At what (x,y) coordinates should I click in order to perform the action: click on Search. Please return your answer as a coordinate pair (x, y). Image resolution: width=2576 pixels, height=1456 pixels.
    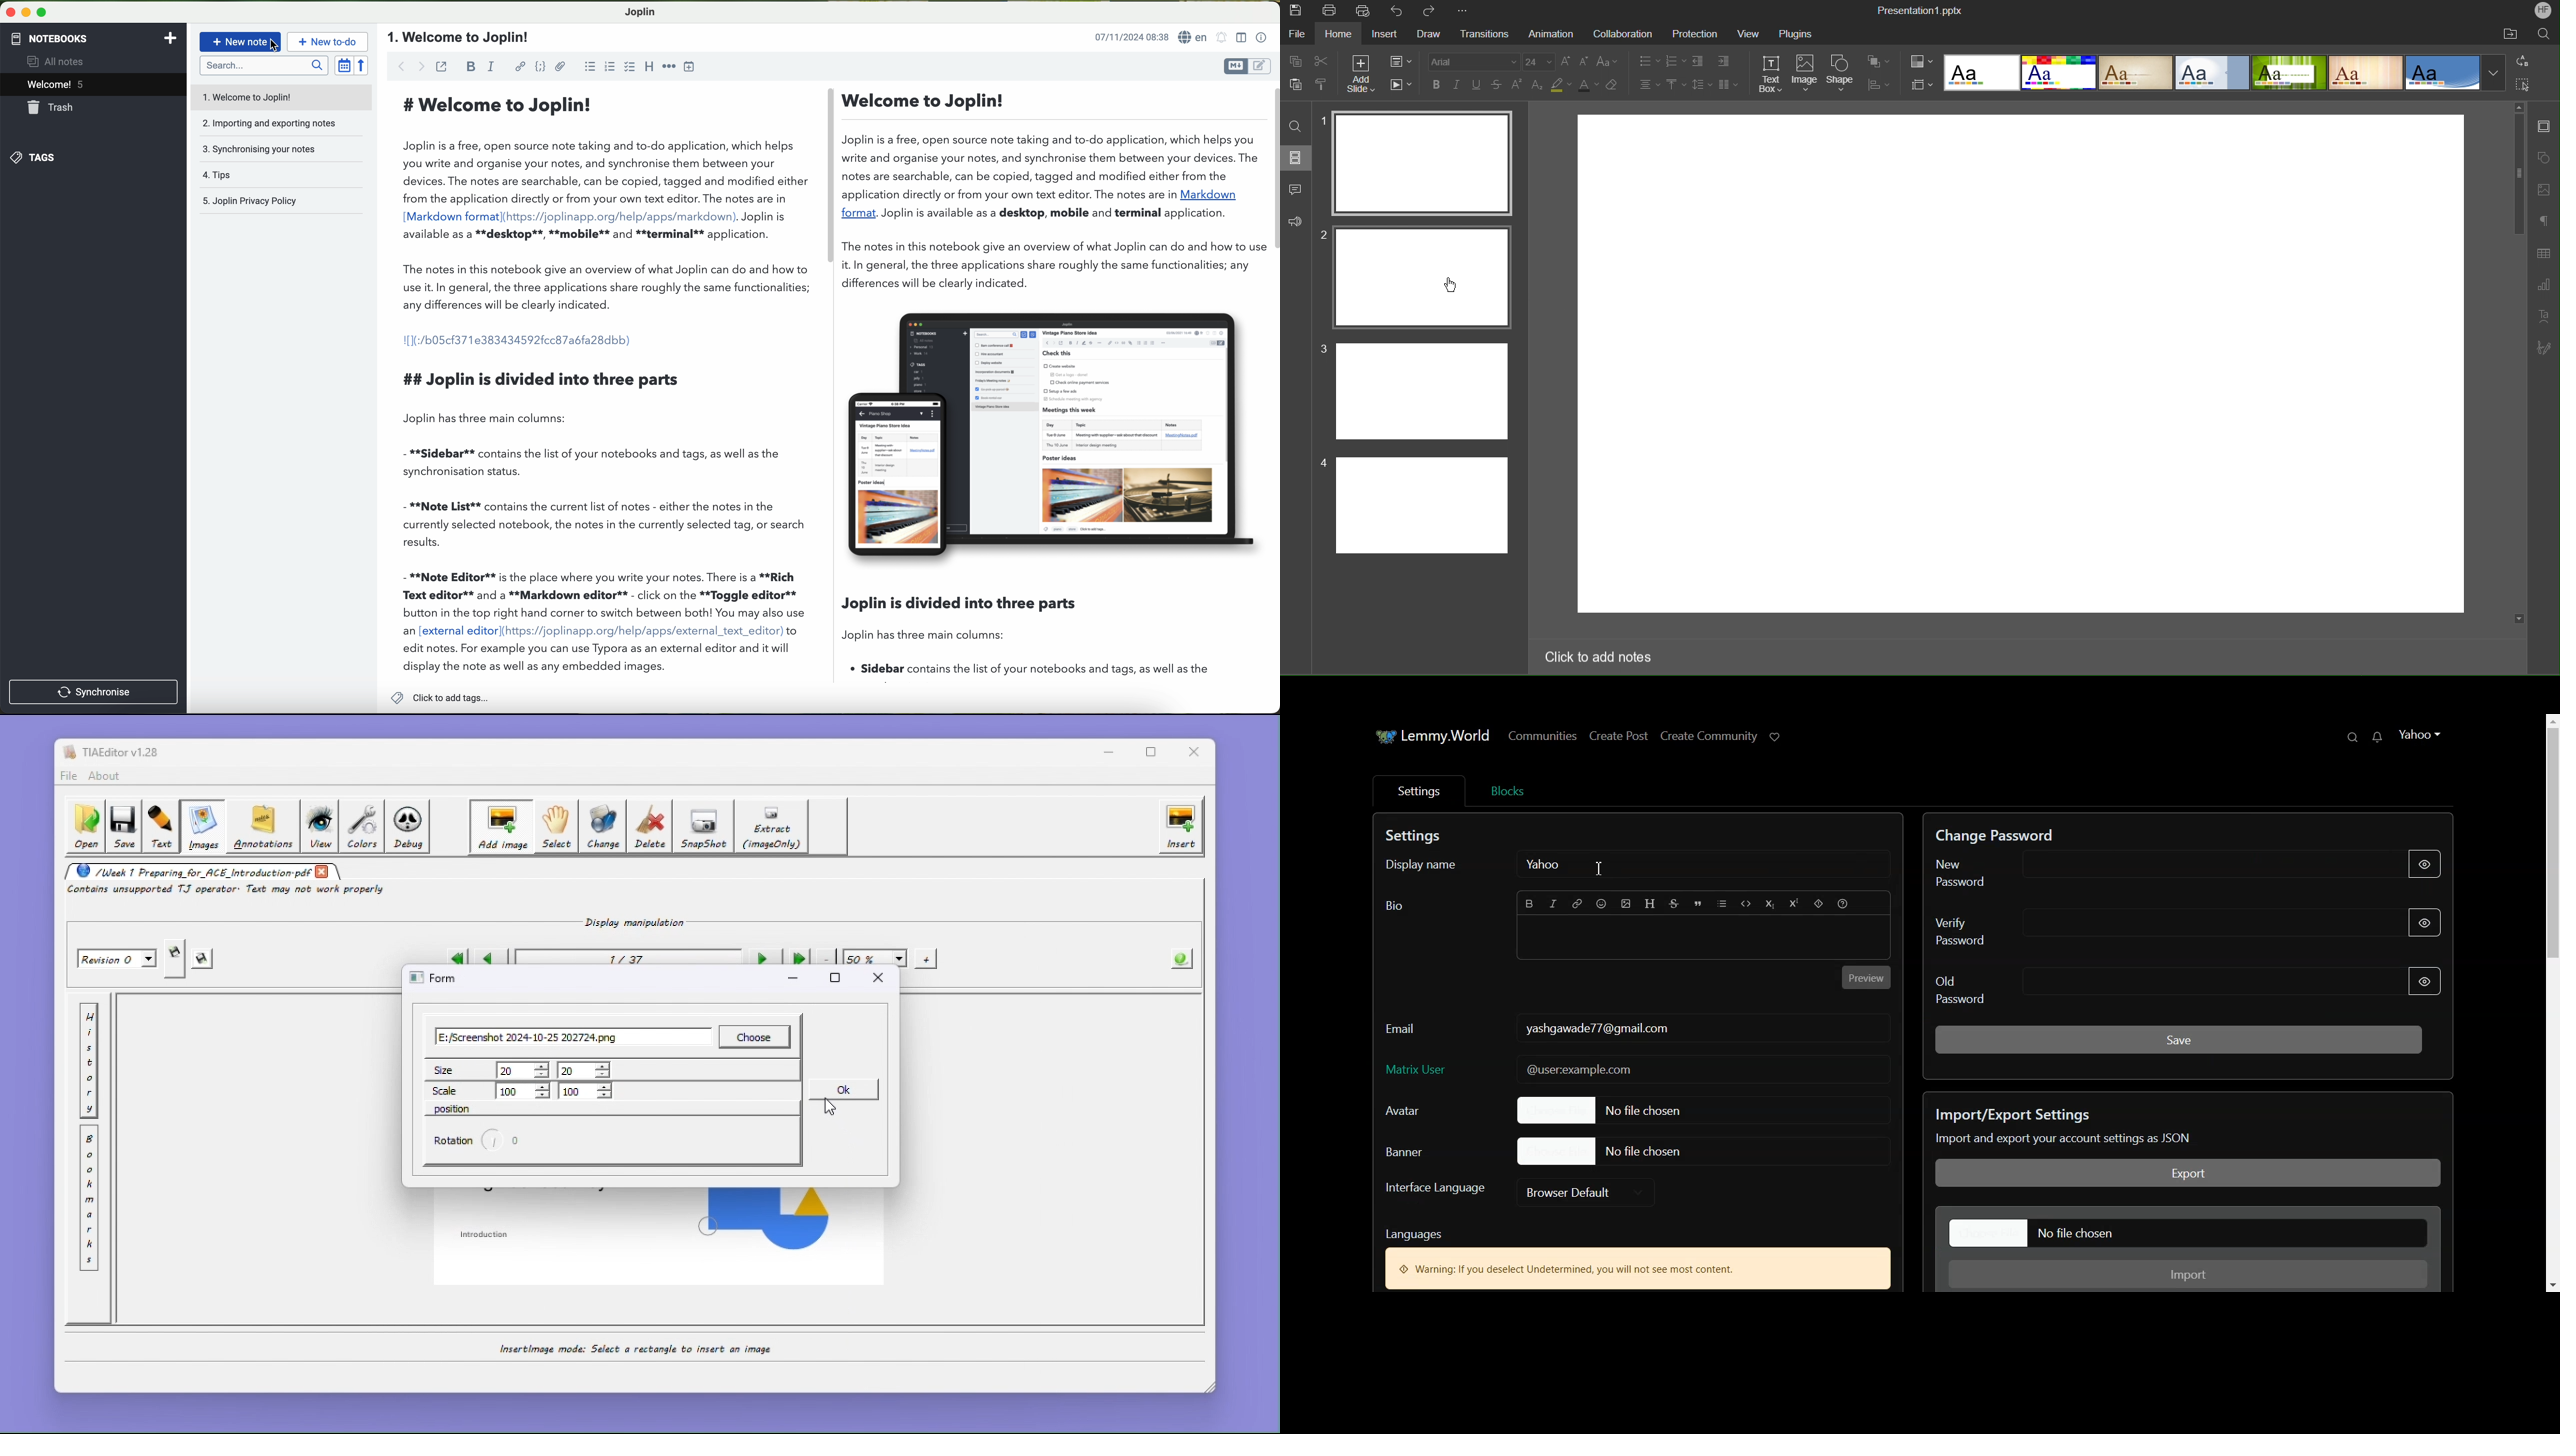
    Looking at the image, I should click on (1295, 124).